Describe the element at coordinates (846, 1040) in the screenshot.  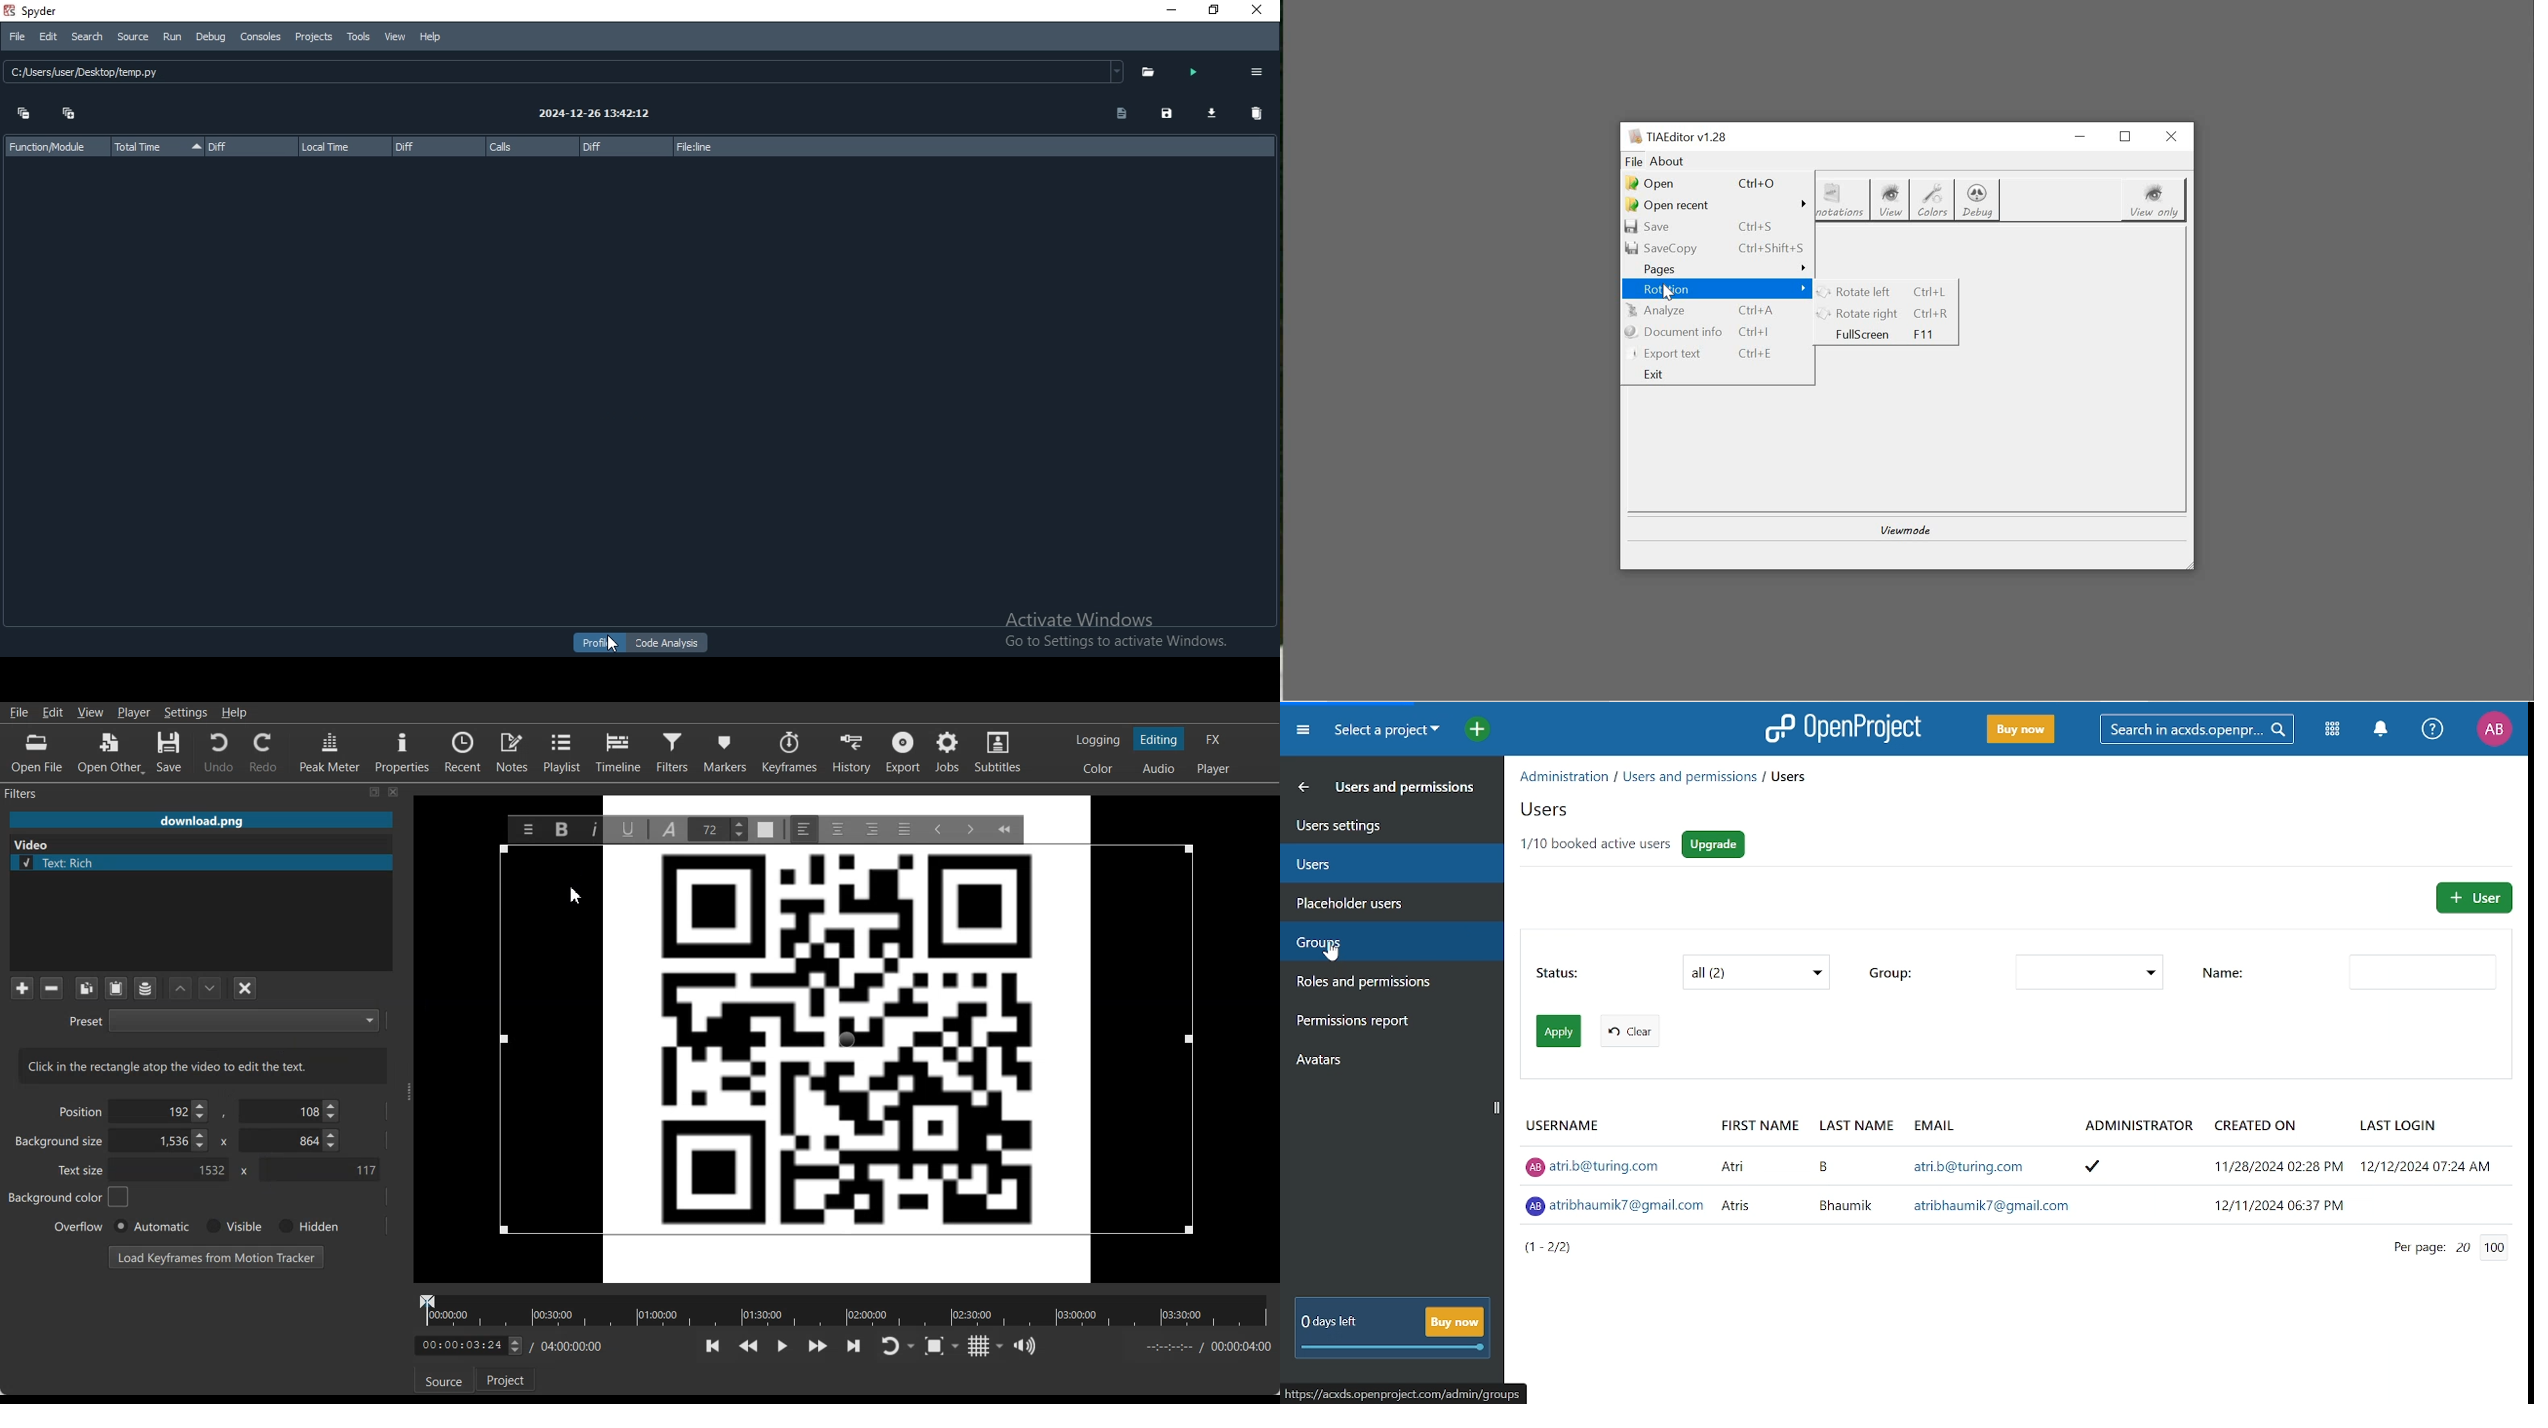
I see `Text Frame` at that location.